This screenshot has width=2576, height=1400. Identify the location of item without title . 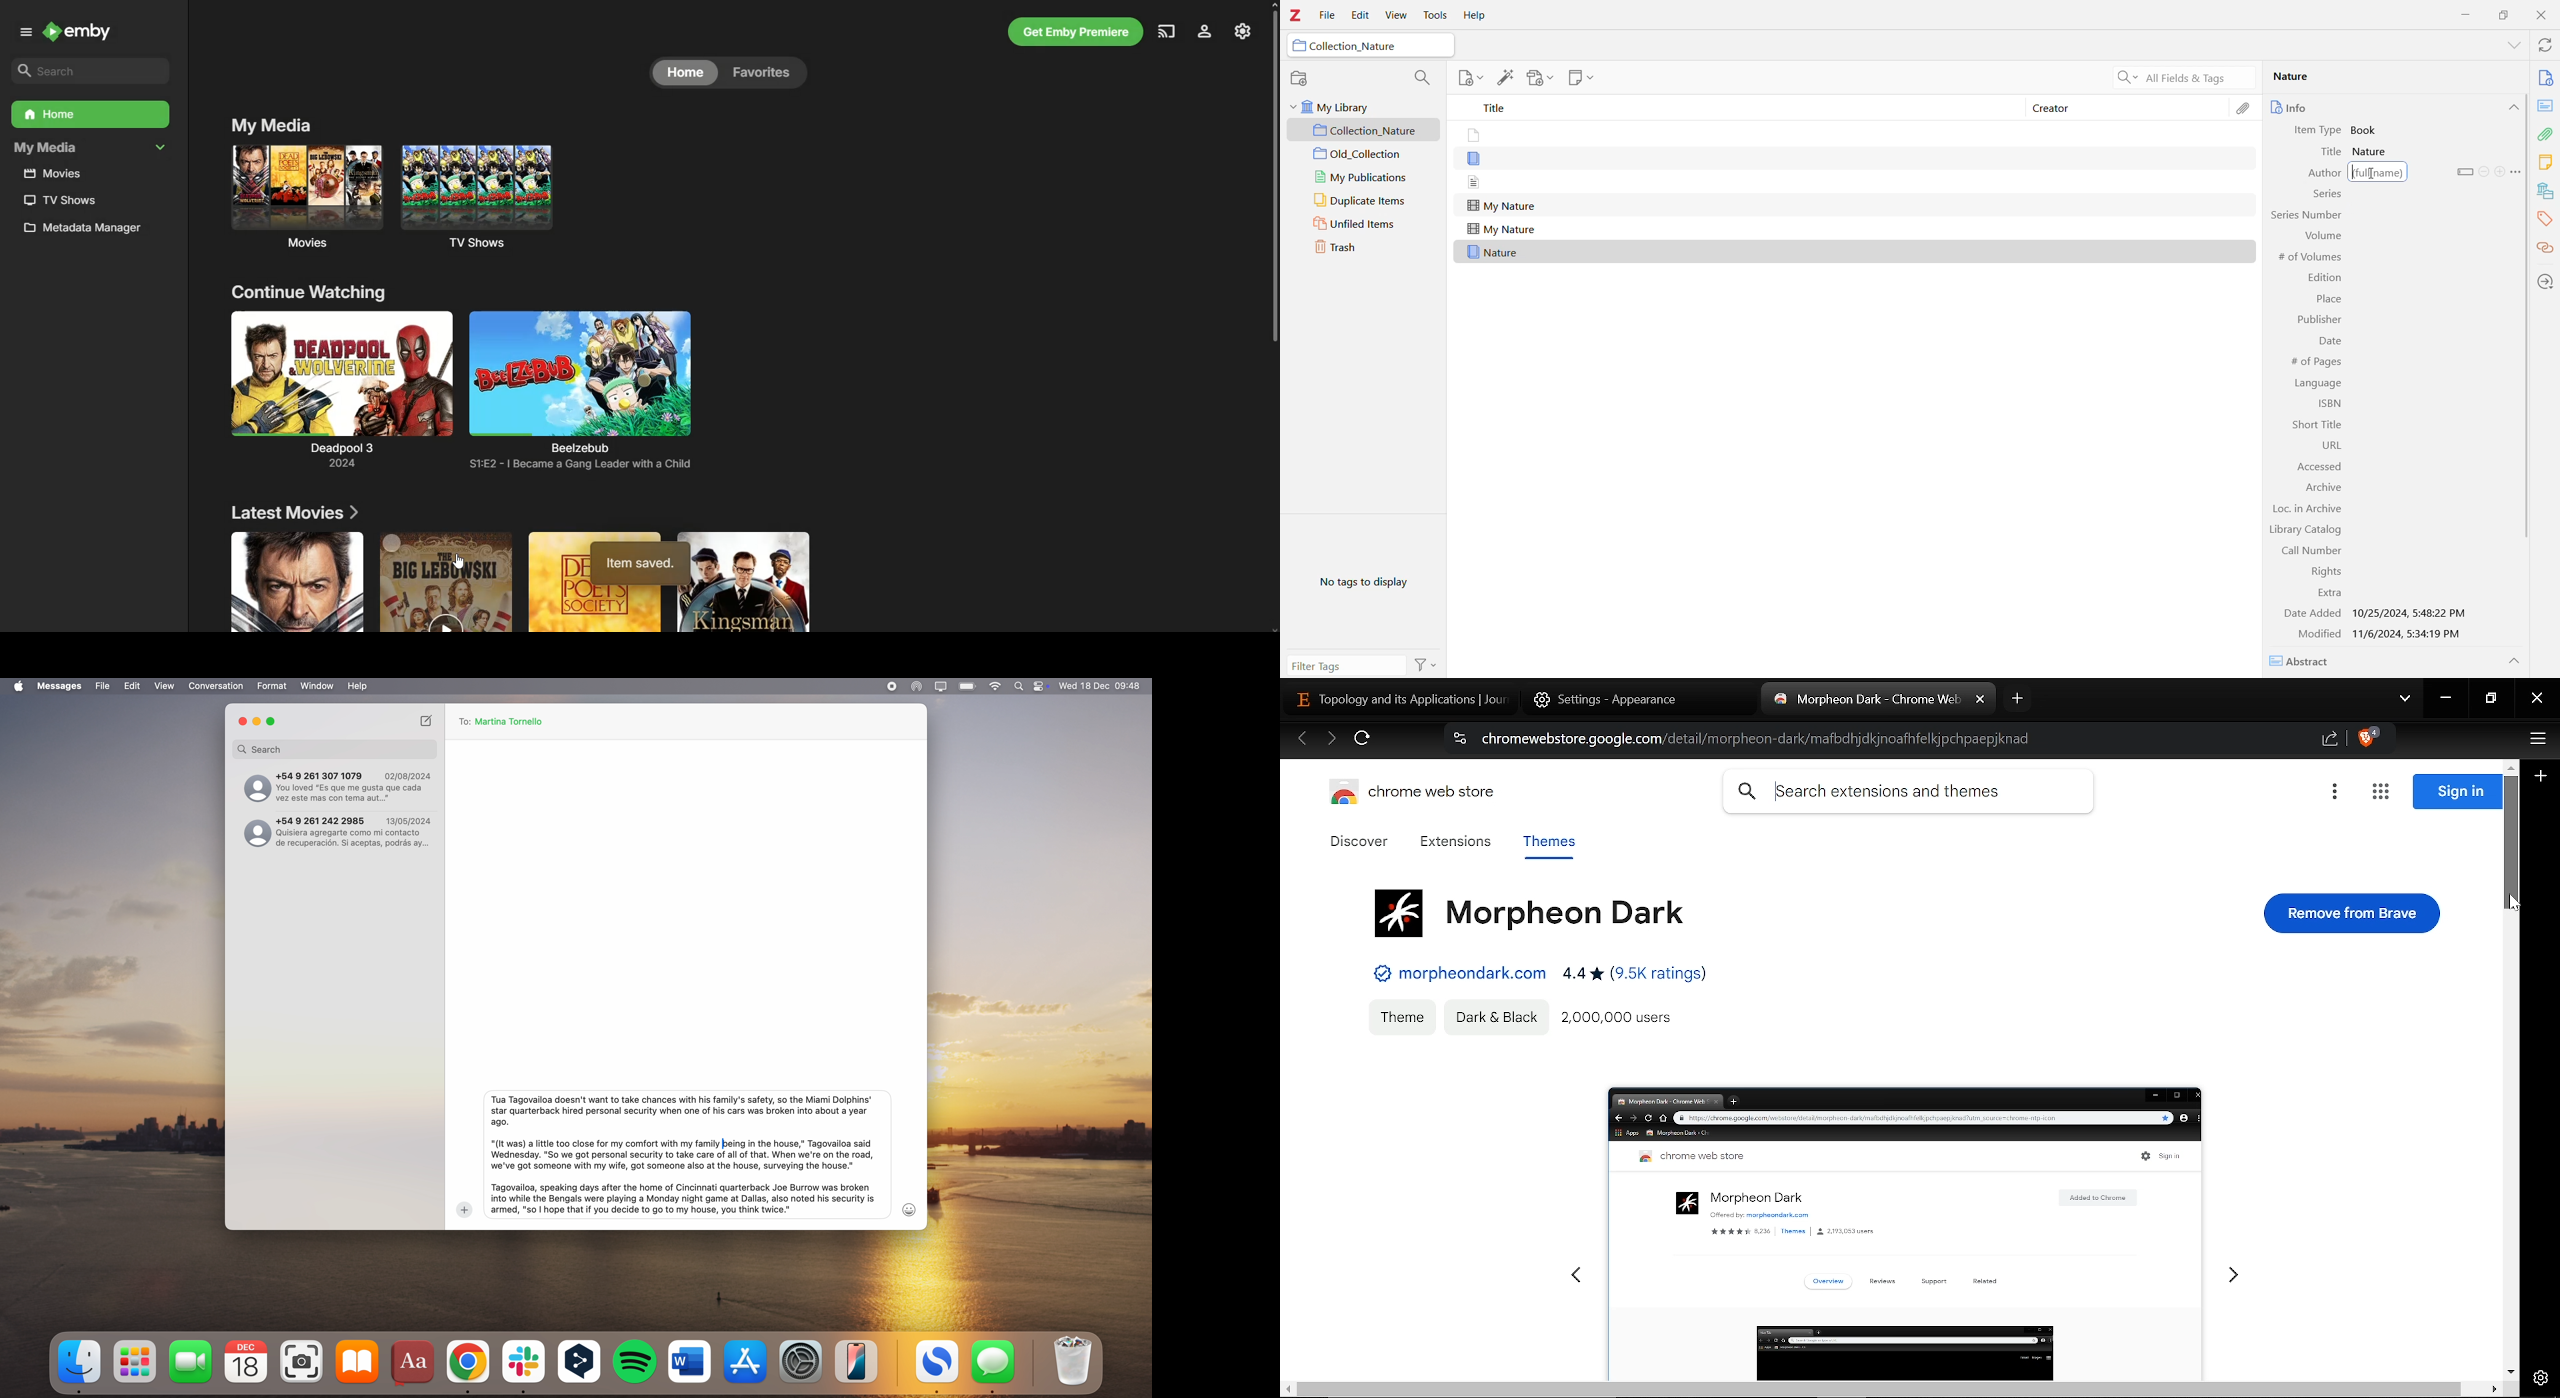
(1475, 160).